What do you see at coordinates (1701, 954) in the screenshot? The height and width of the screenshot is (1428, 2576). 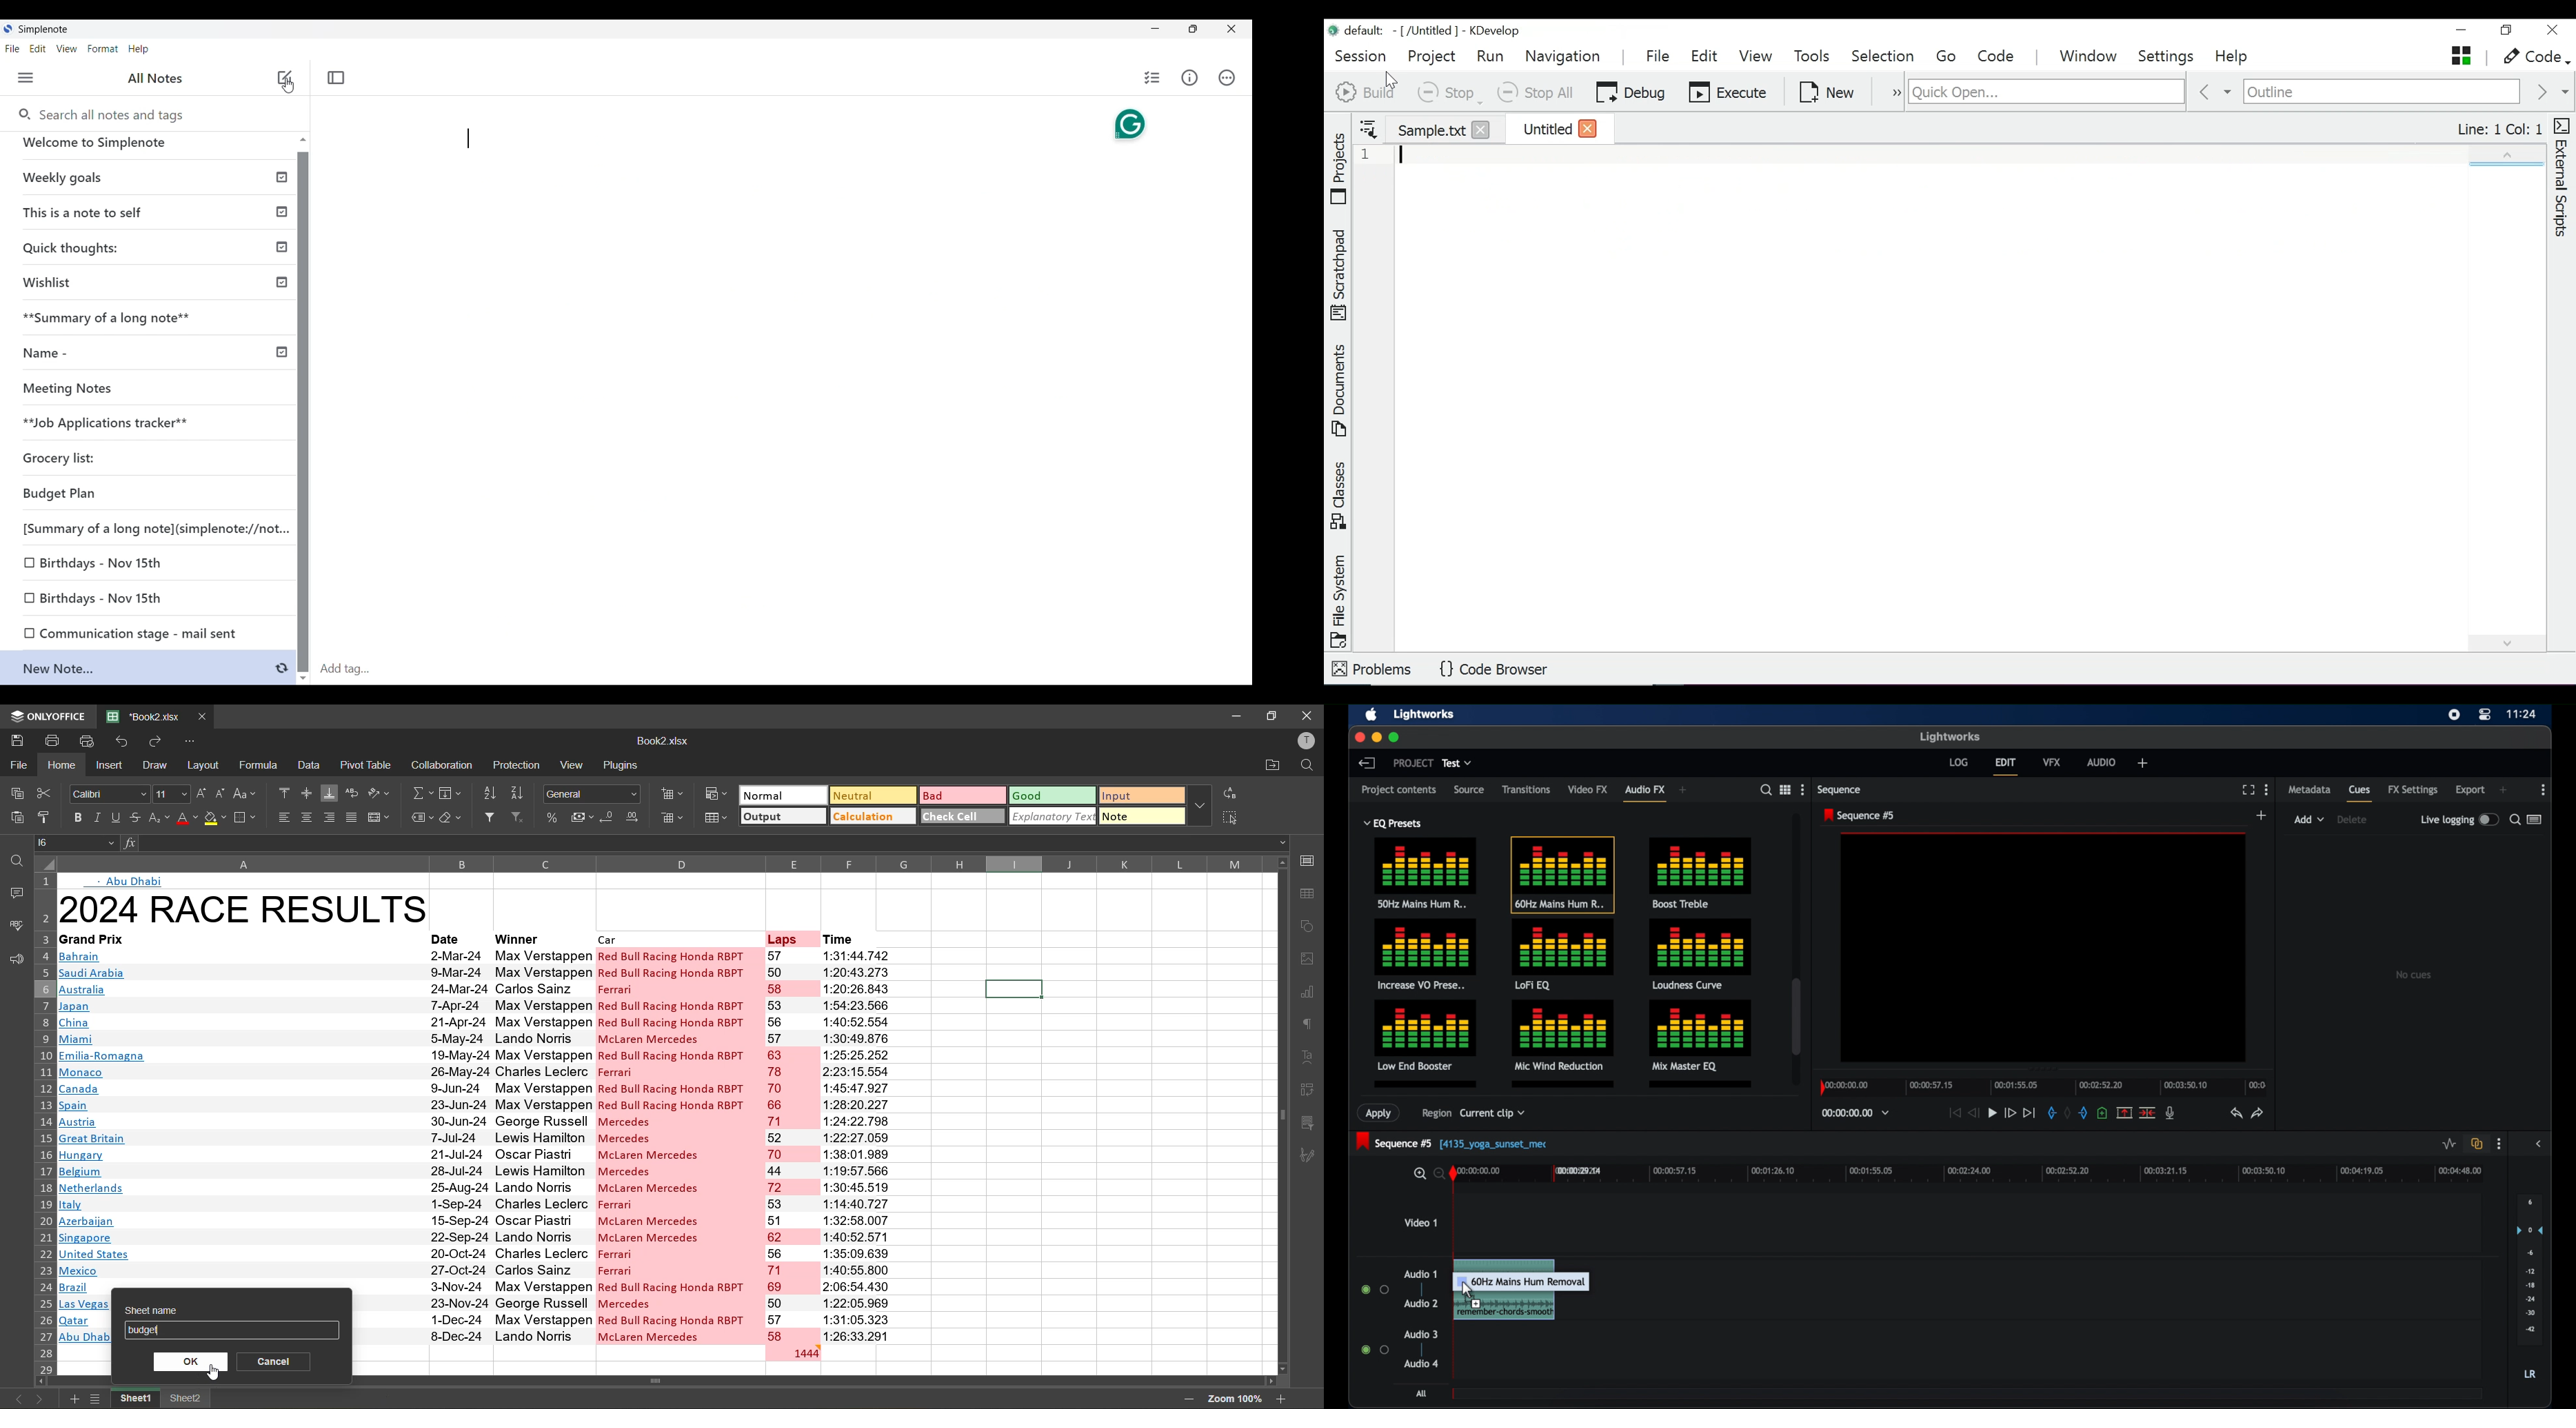 I see `loudness curve` at bounding box center [1701, 954].